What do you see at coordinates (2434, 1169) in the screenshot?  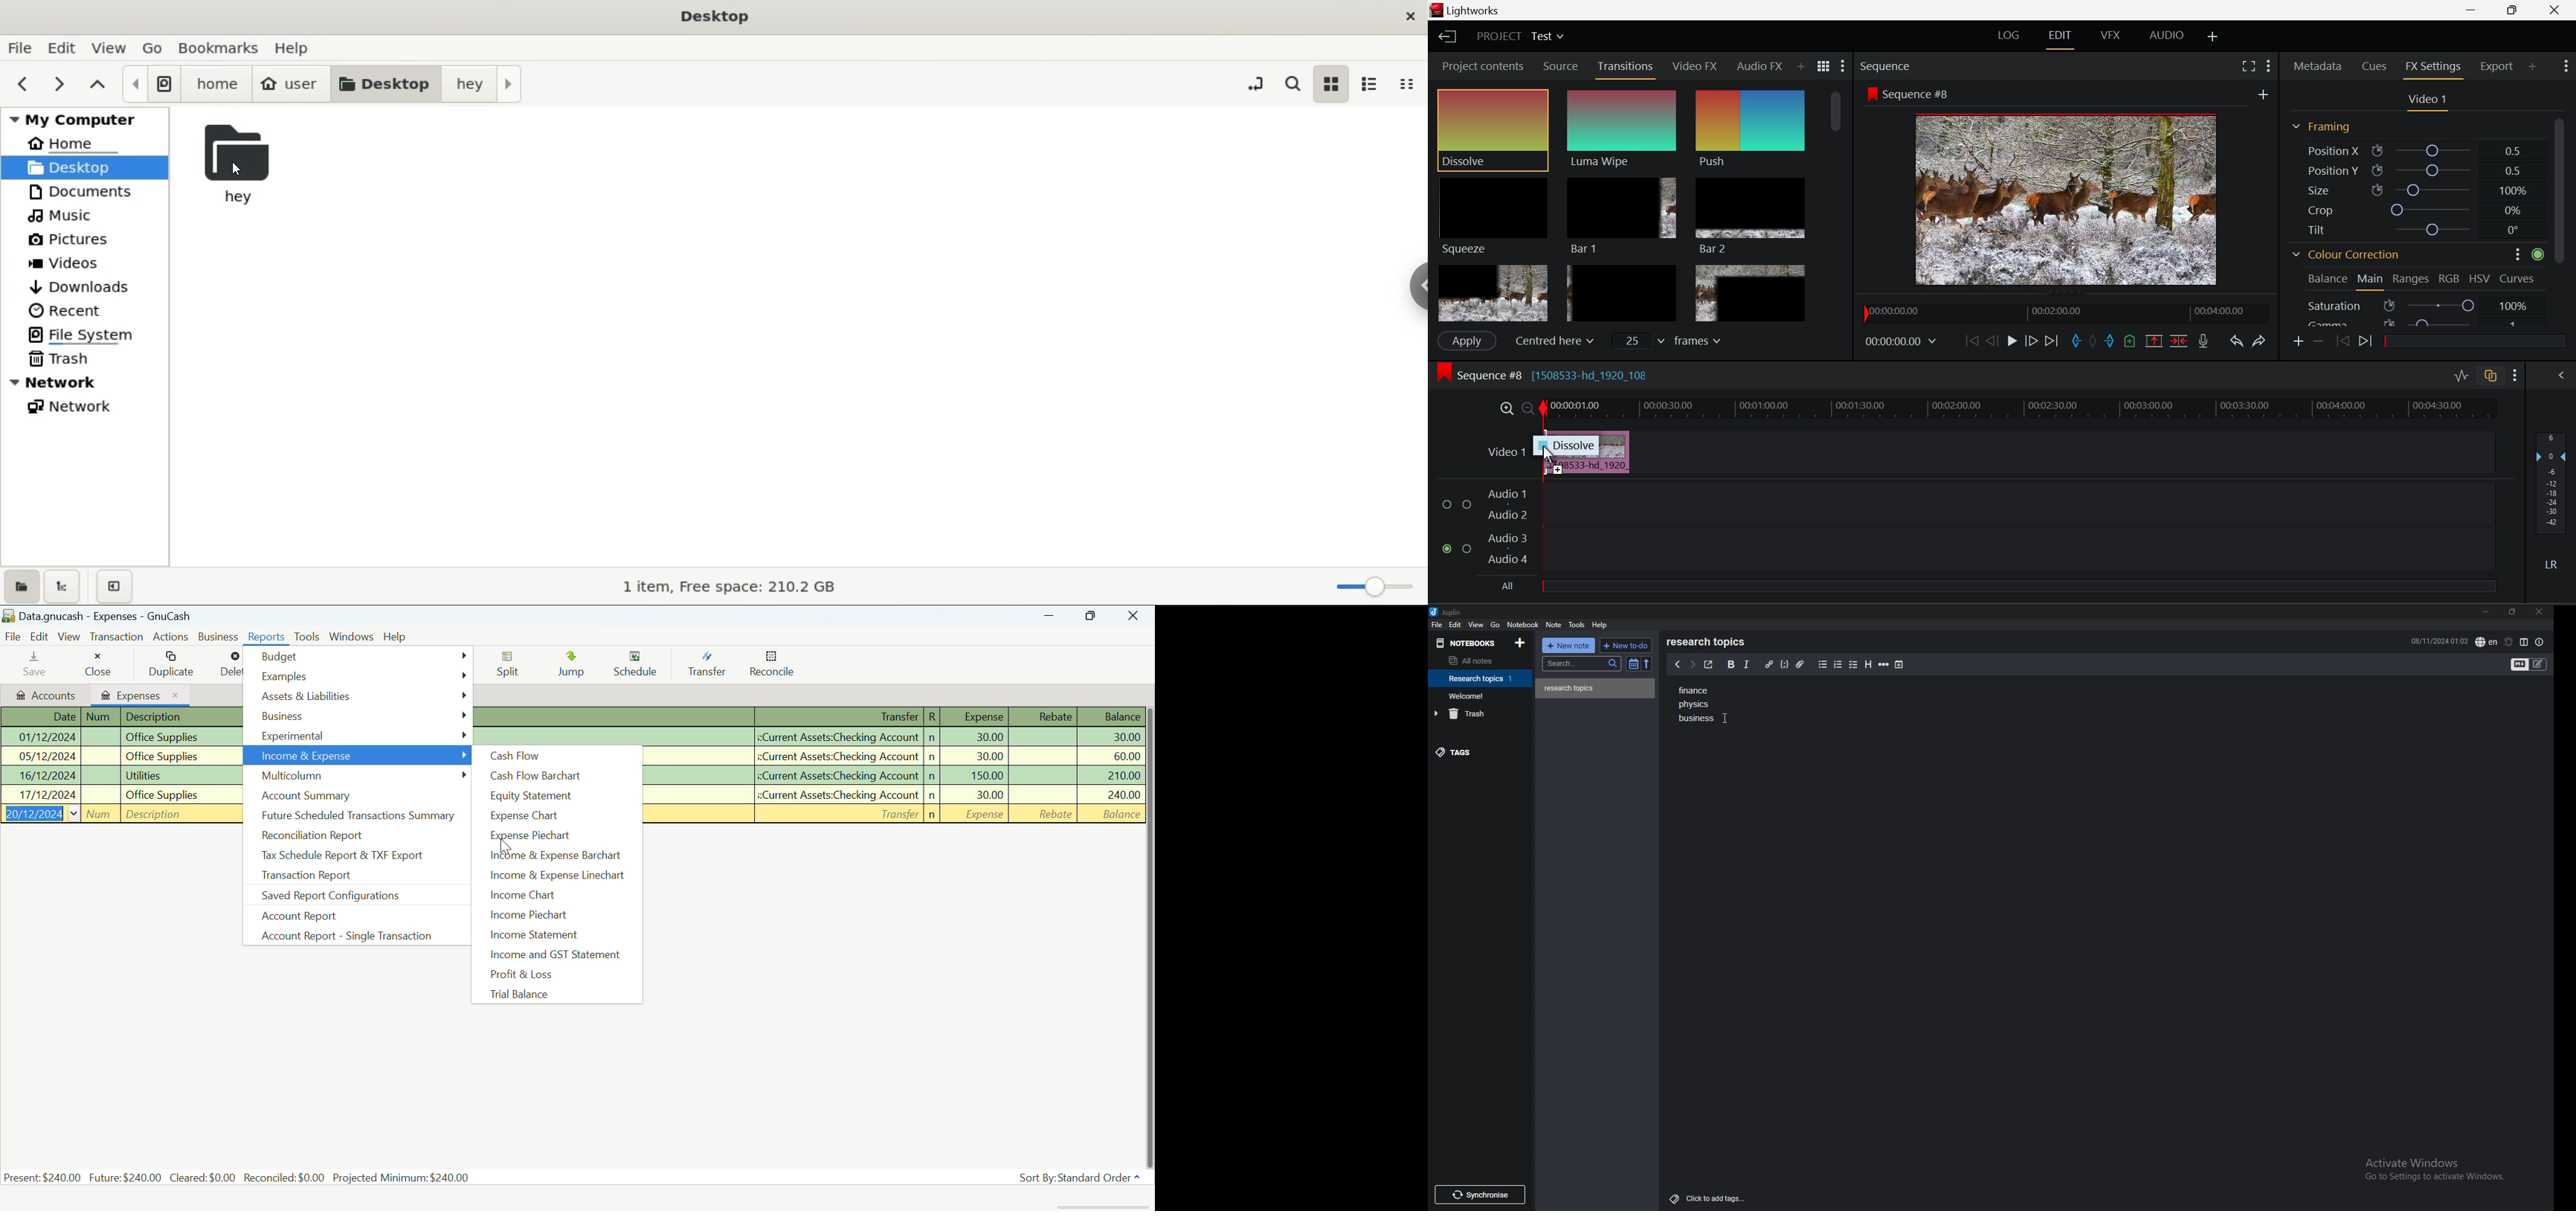 I see `activate windows` at bounding box center [2434, 1169].